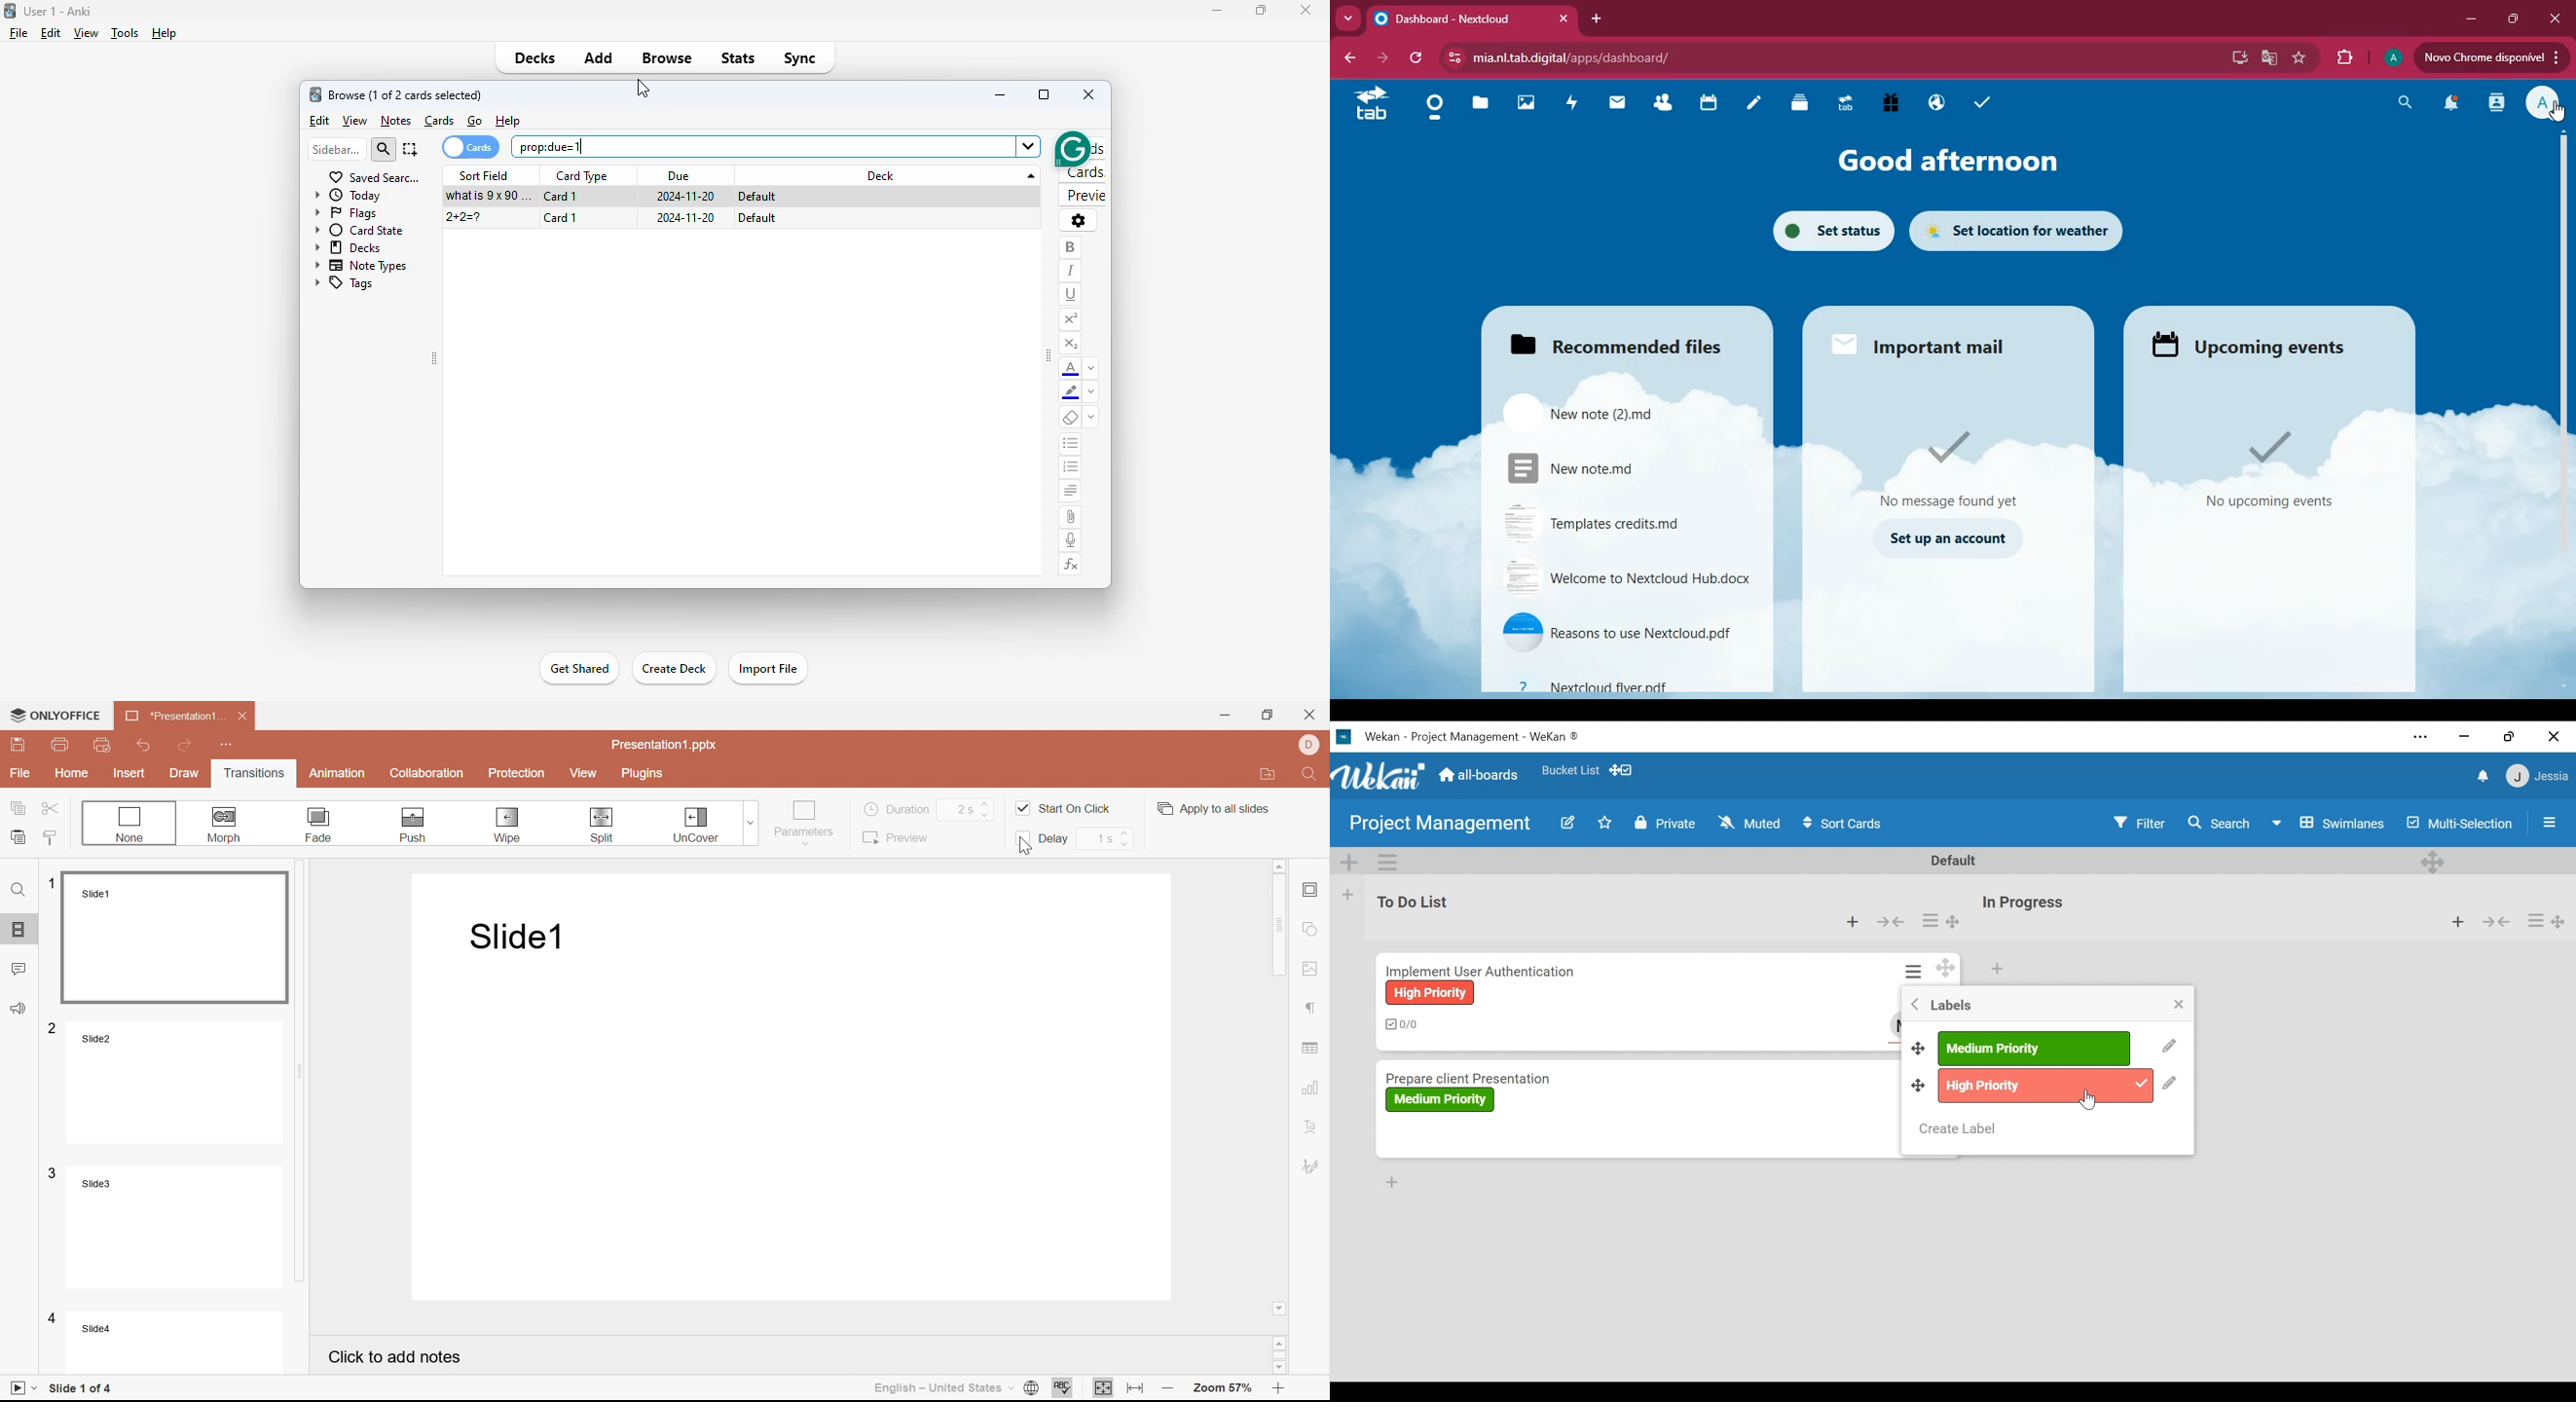 Image resolution: width=2576 pixels, height=1428 pixels. Describe the element at coordinates (2301, 58) in the screenshot. I see `favorite` at that location.